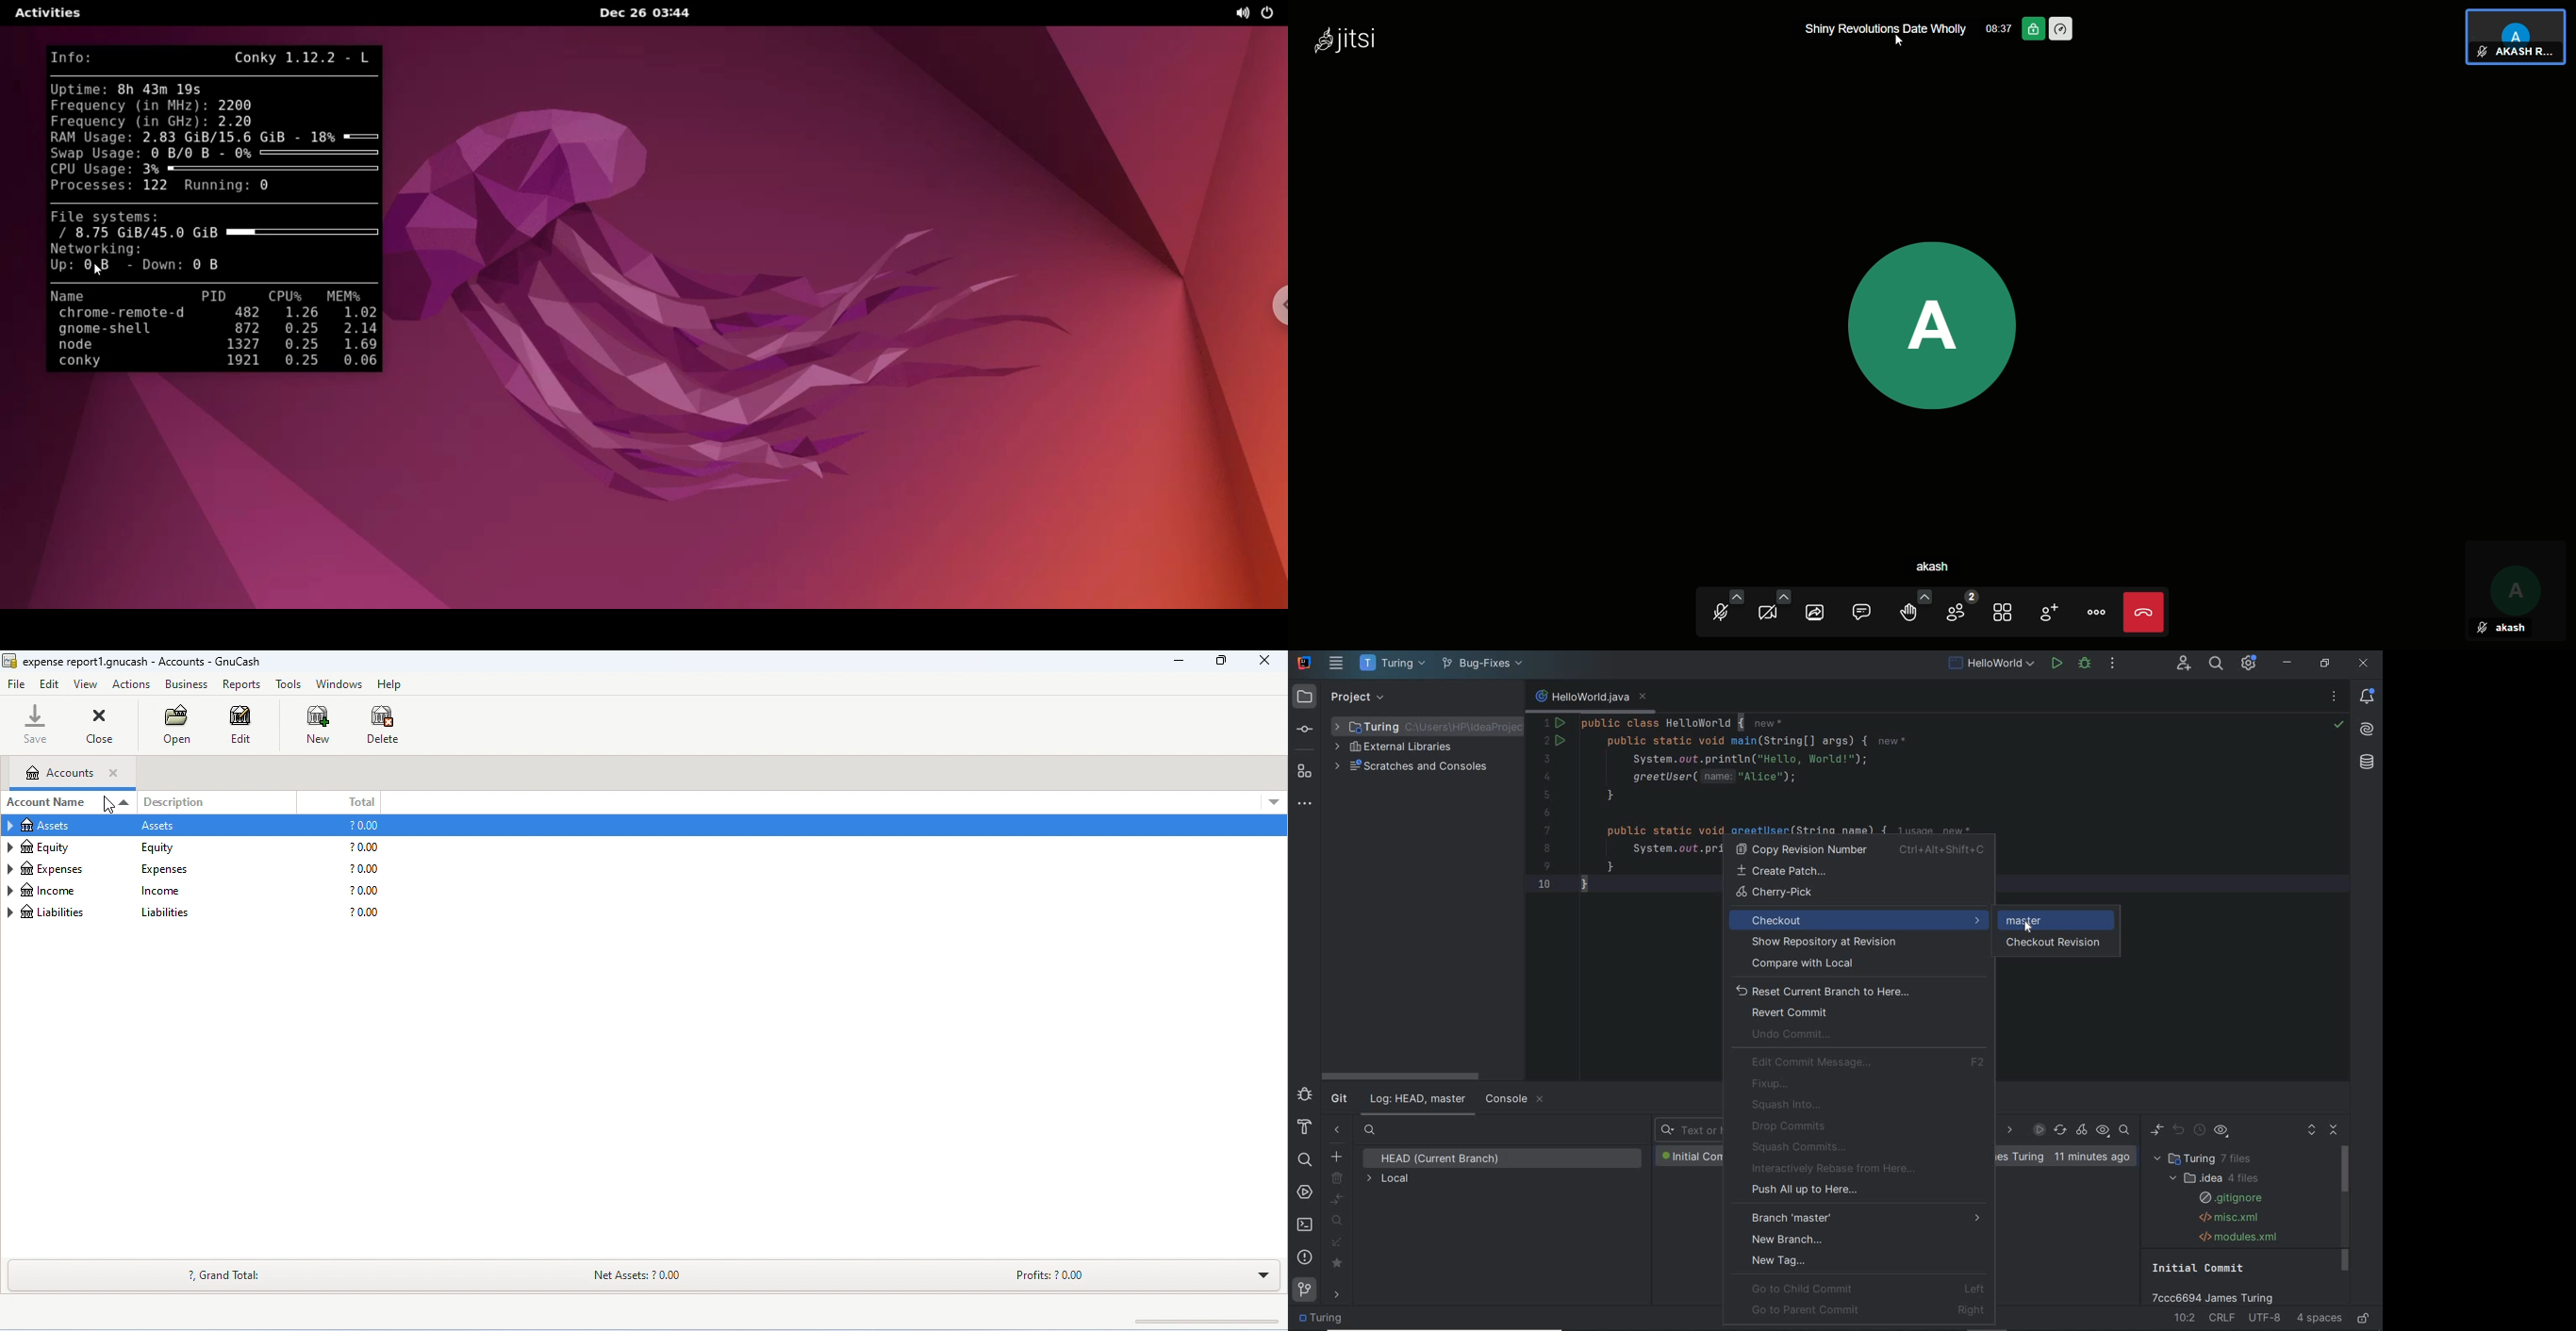  What do you see at coordinates (2481, 630) in the screenshot?
I see `mute` at bounding box center [2481, 630].